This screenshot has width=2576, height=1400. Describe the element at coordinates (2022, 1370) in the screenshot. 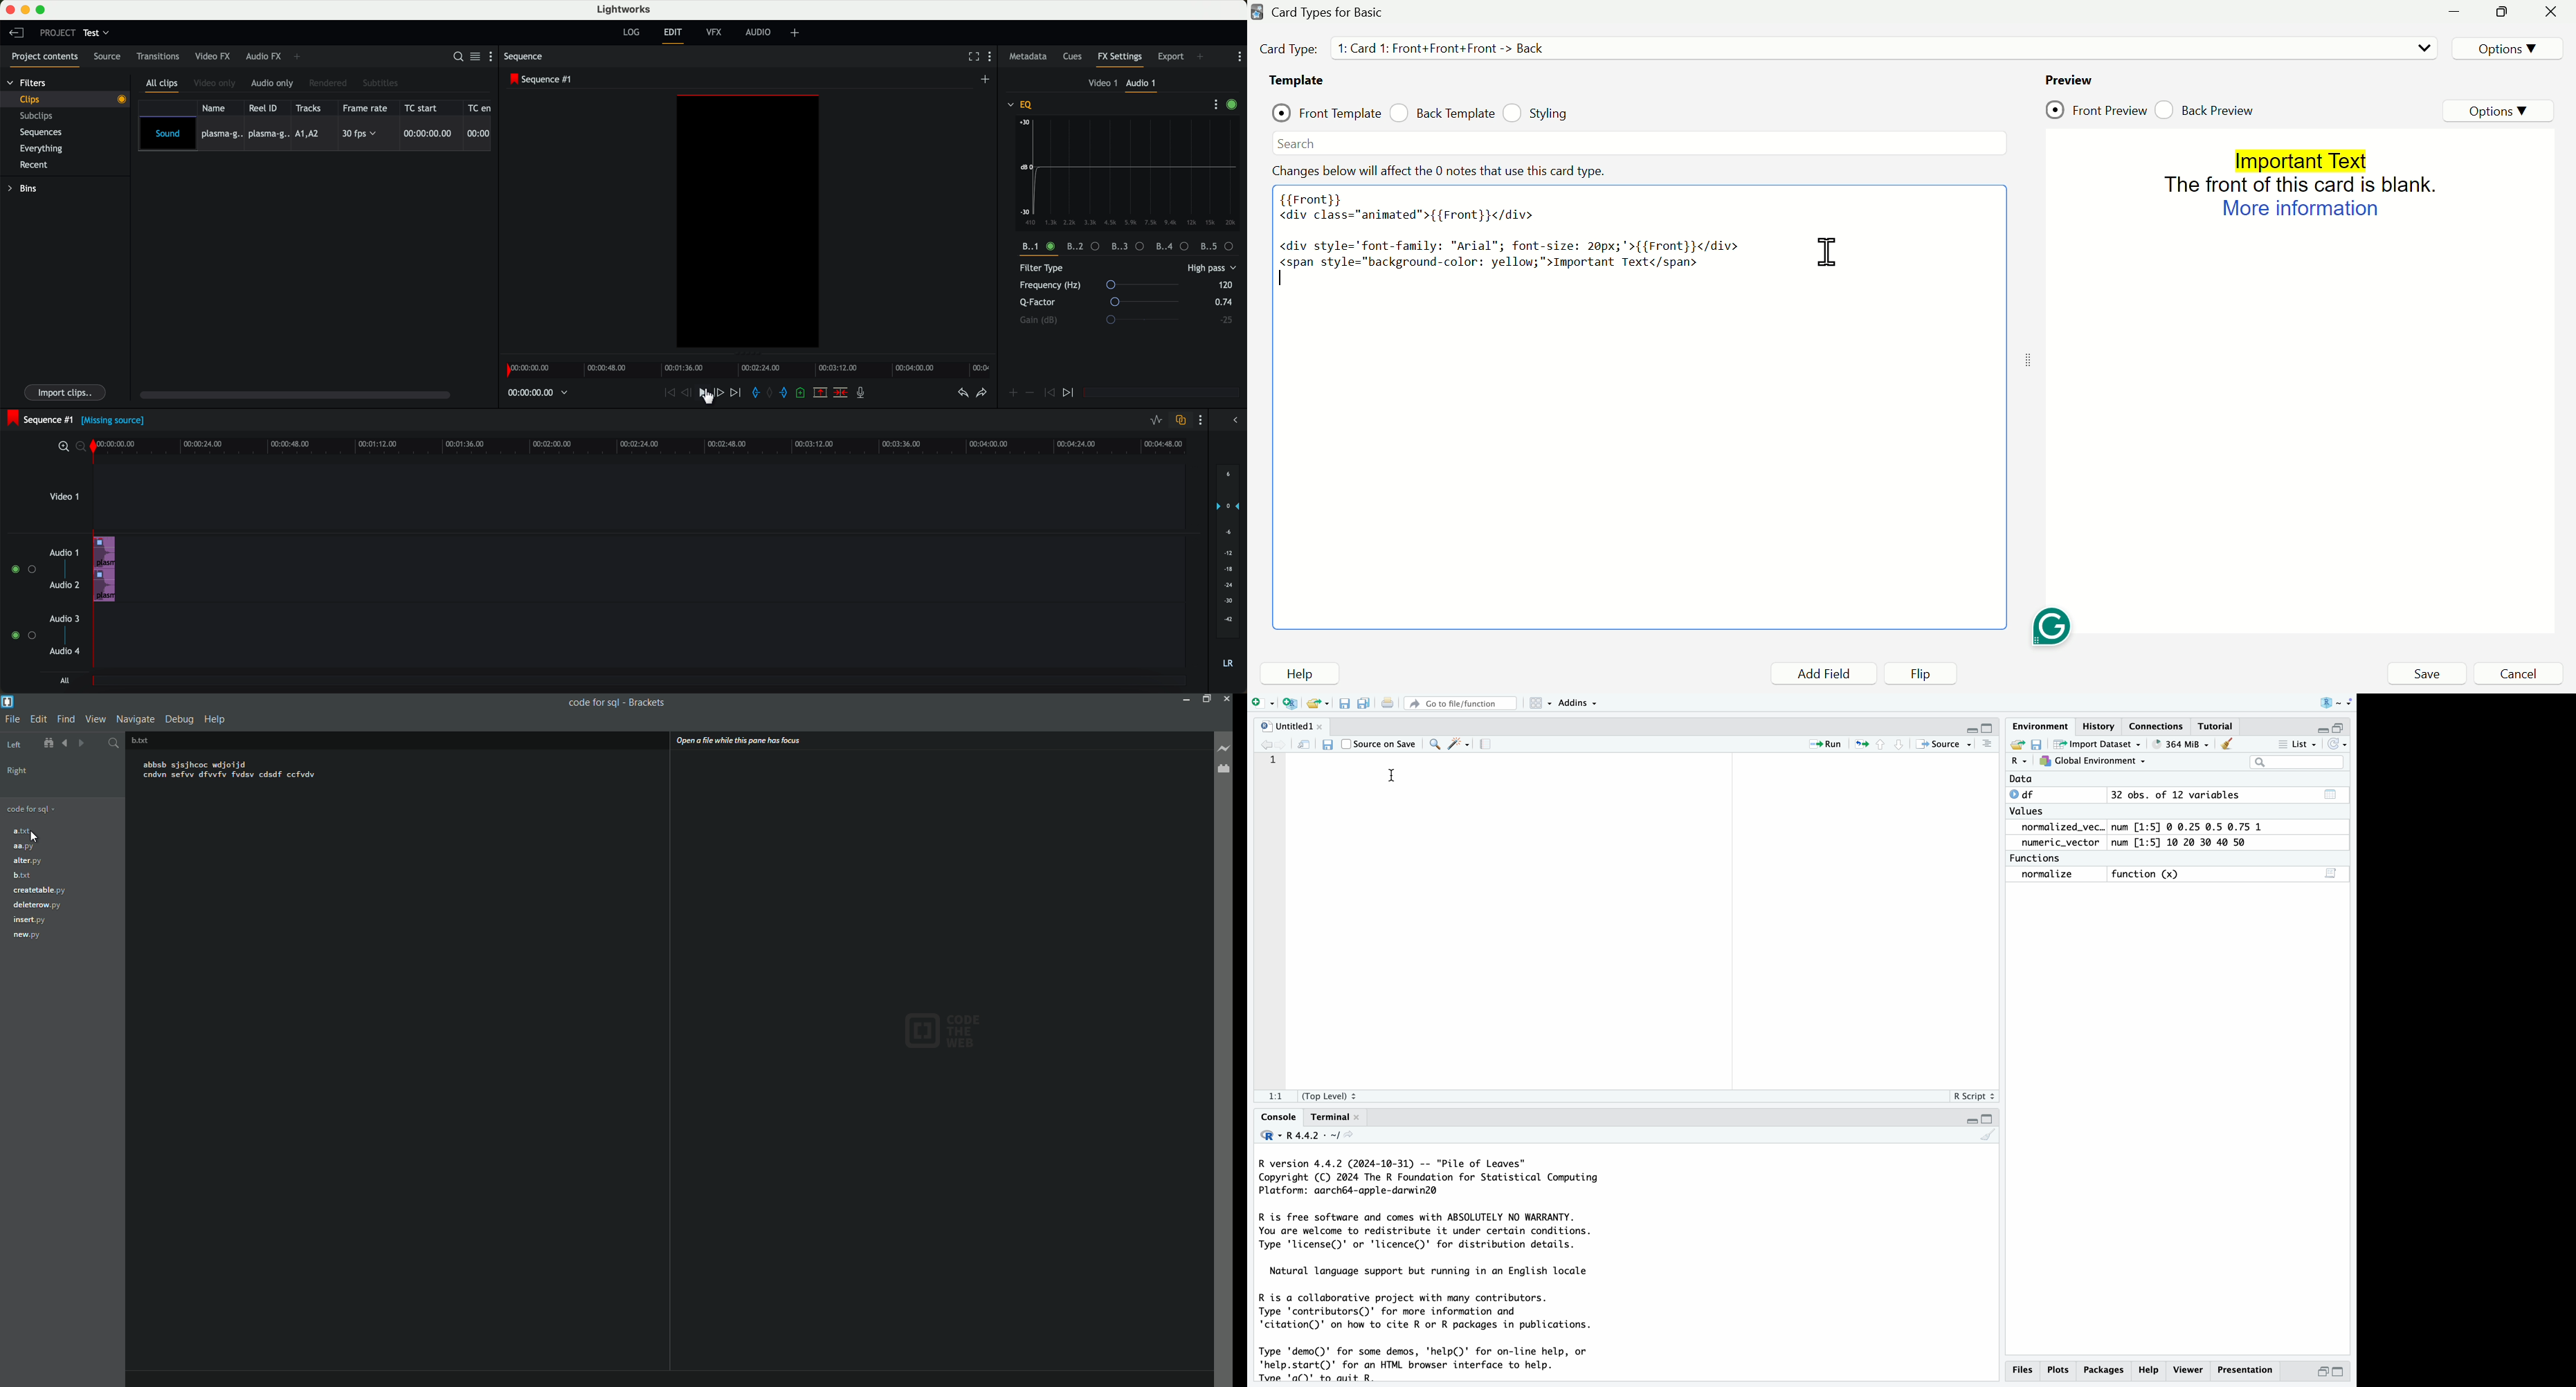

I see `Files` at that location.